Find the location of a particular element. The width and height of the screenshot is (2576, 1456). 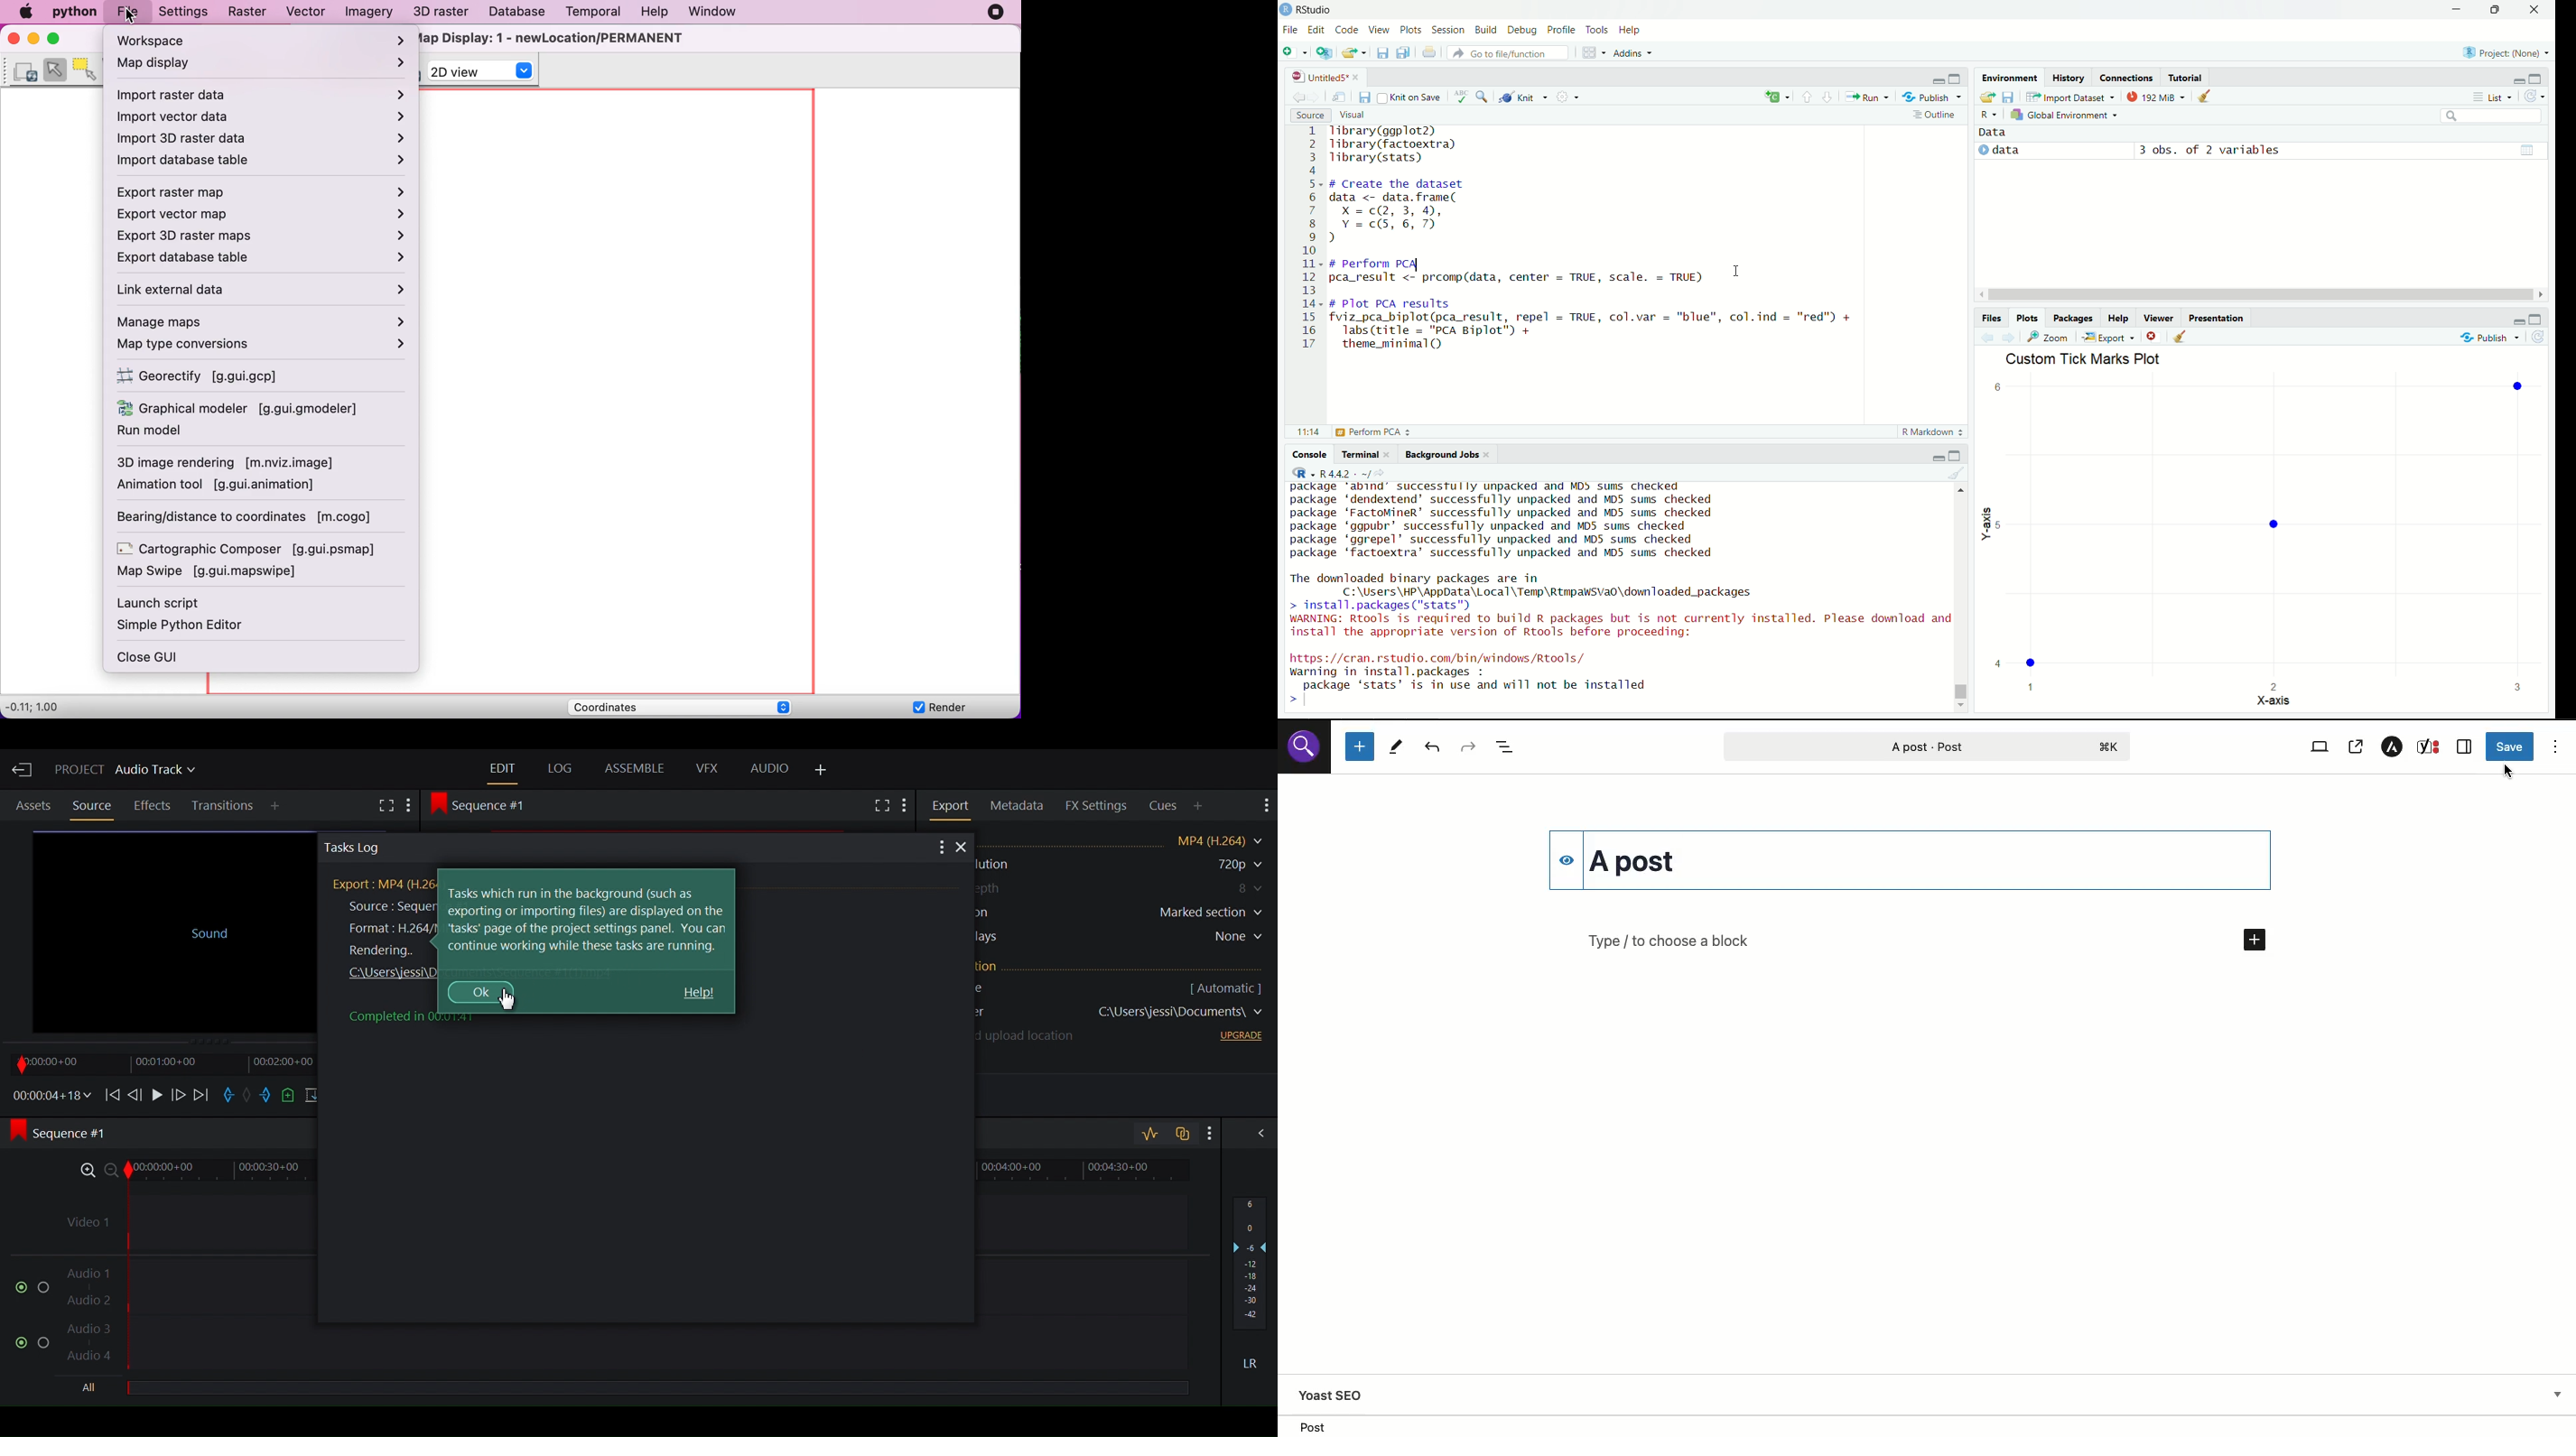

Folder is located at coordinates (1124, 1014).